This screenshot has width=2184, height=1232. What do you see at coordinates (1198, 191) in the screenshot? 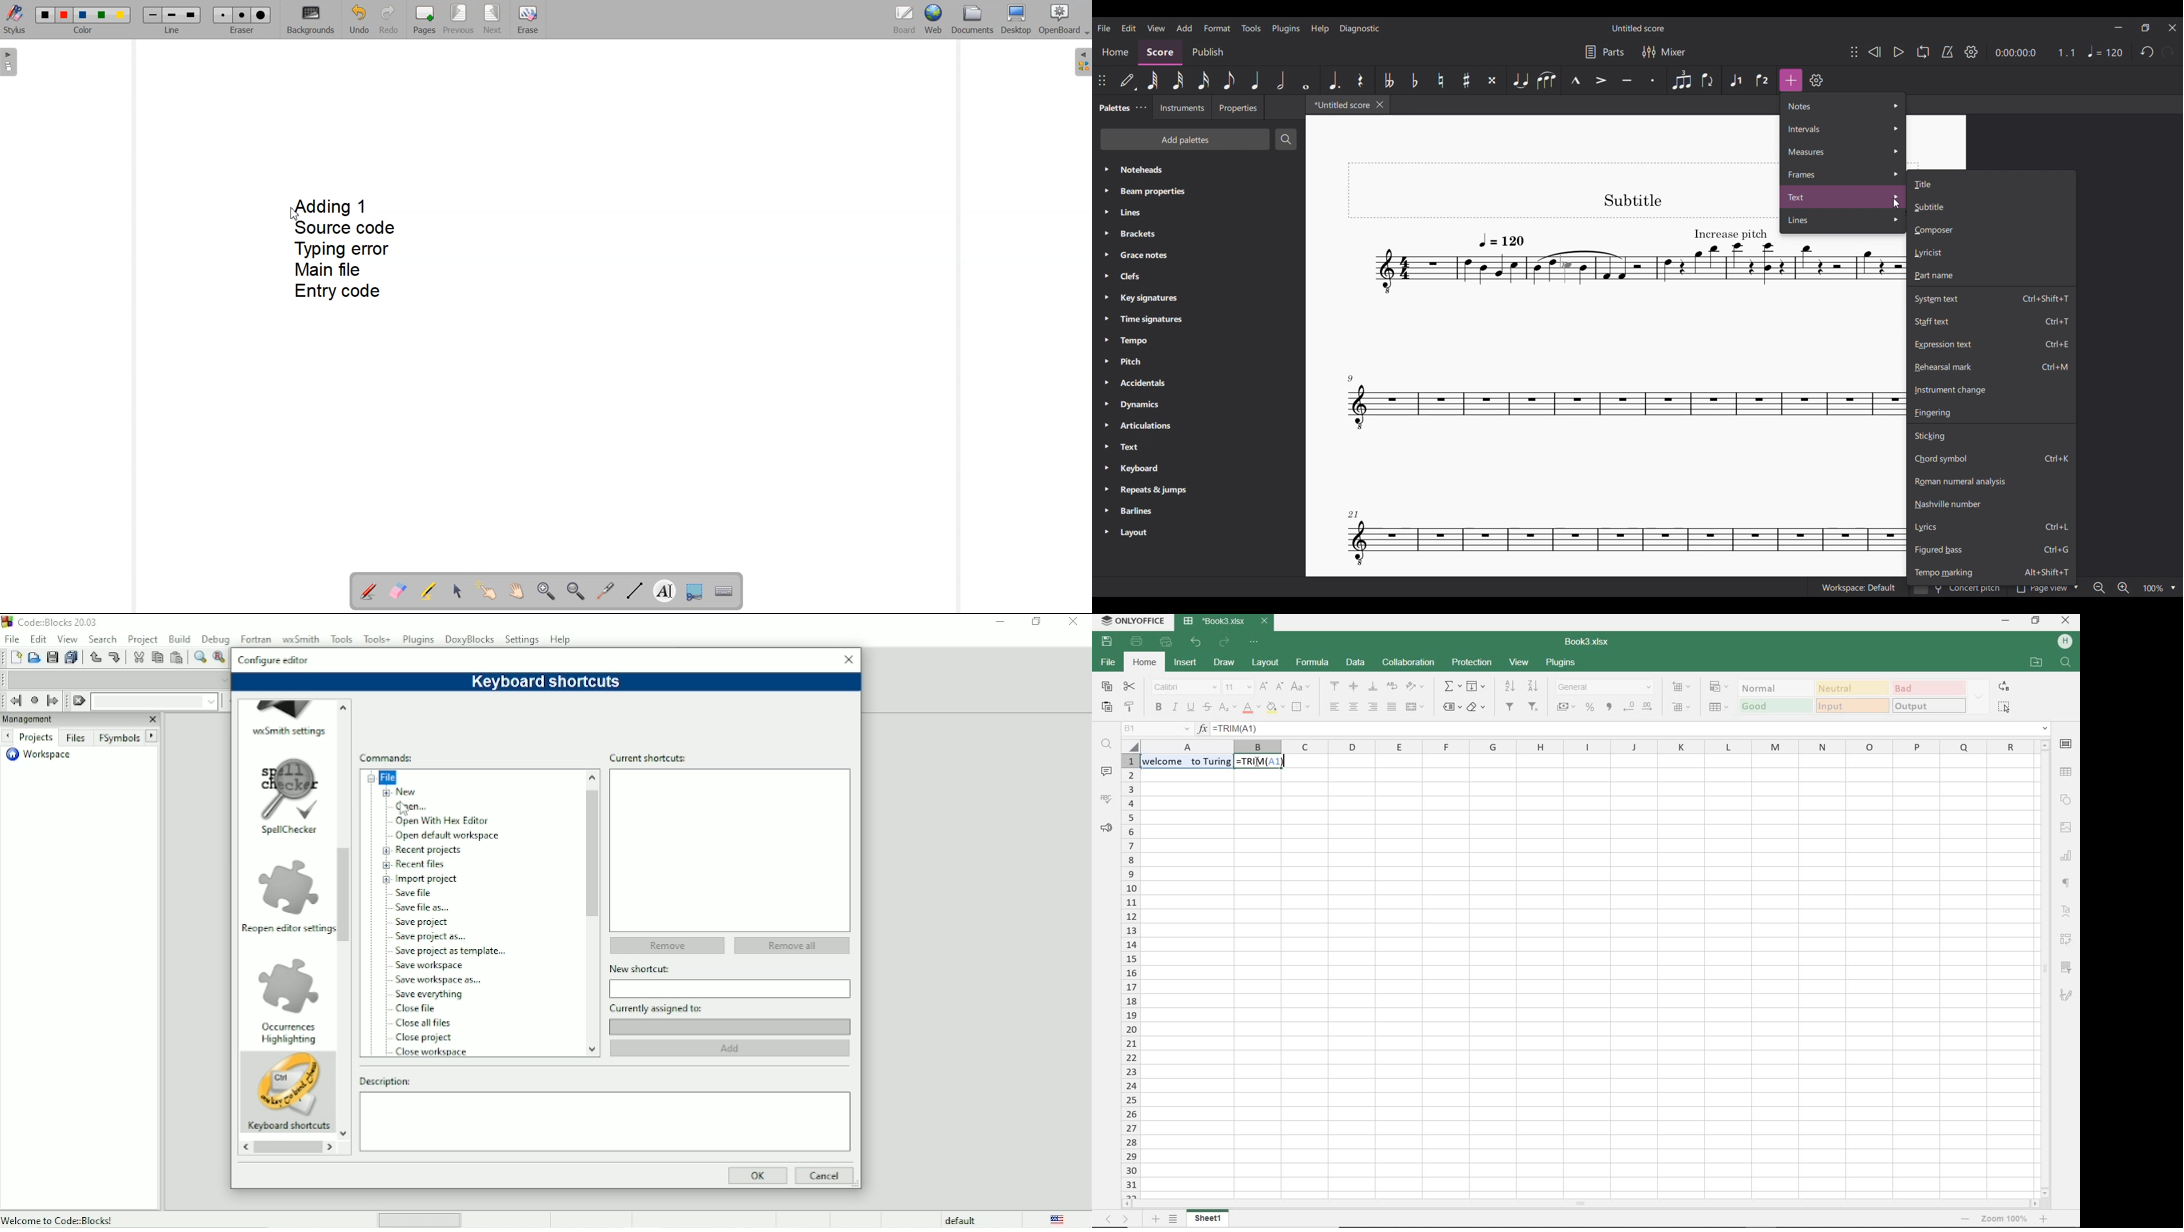
I see `Beam properties` at bounding box center [1198, 191].